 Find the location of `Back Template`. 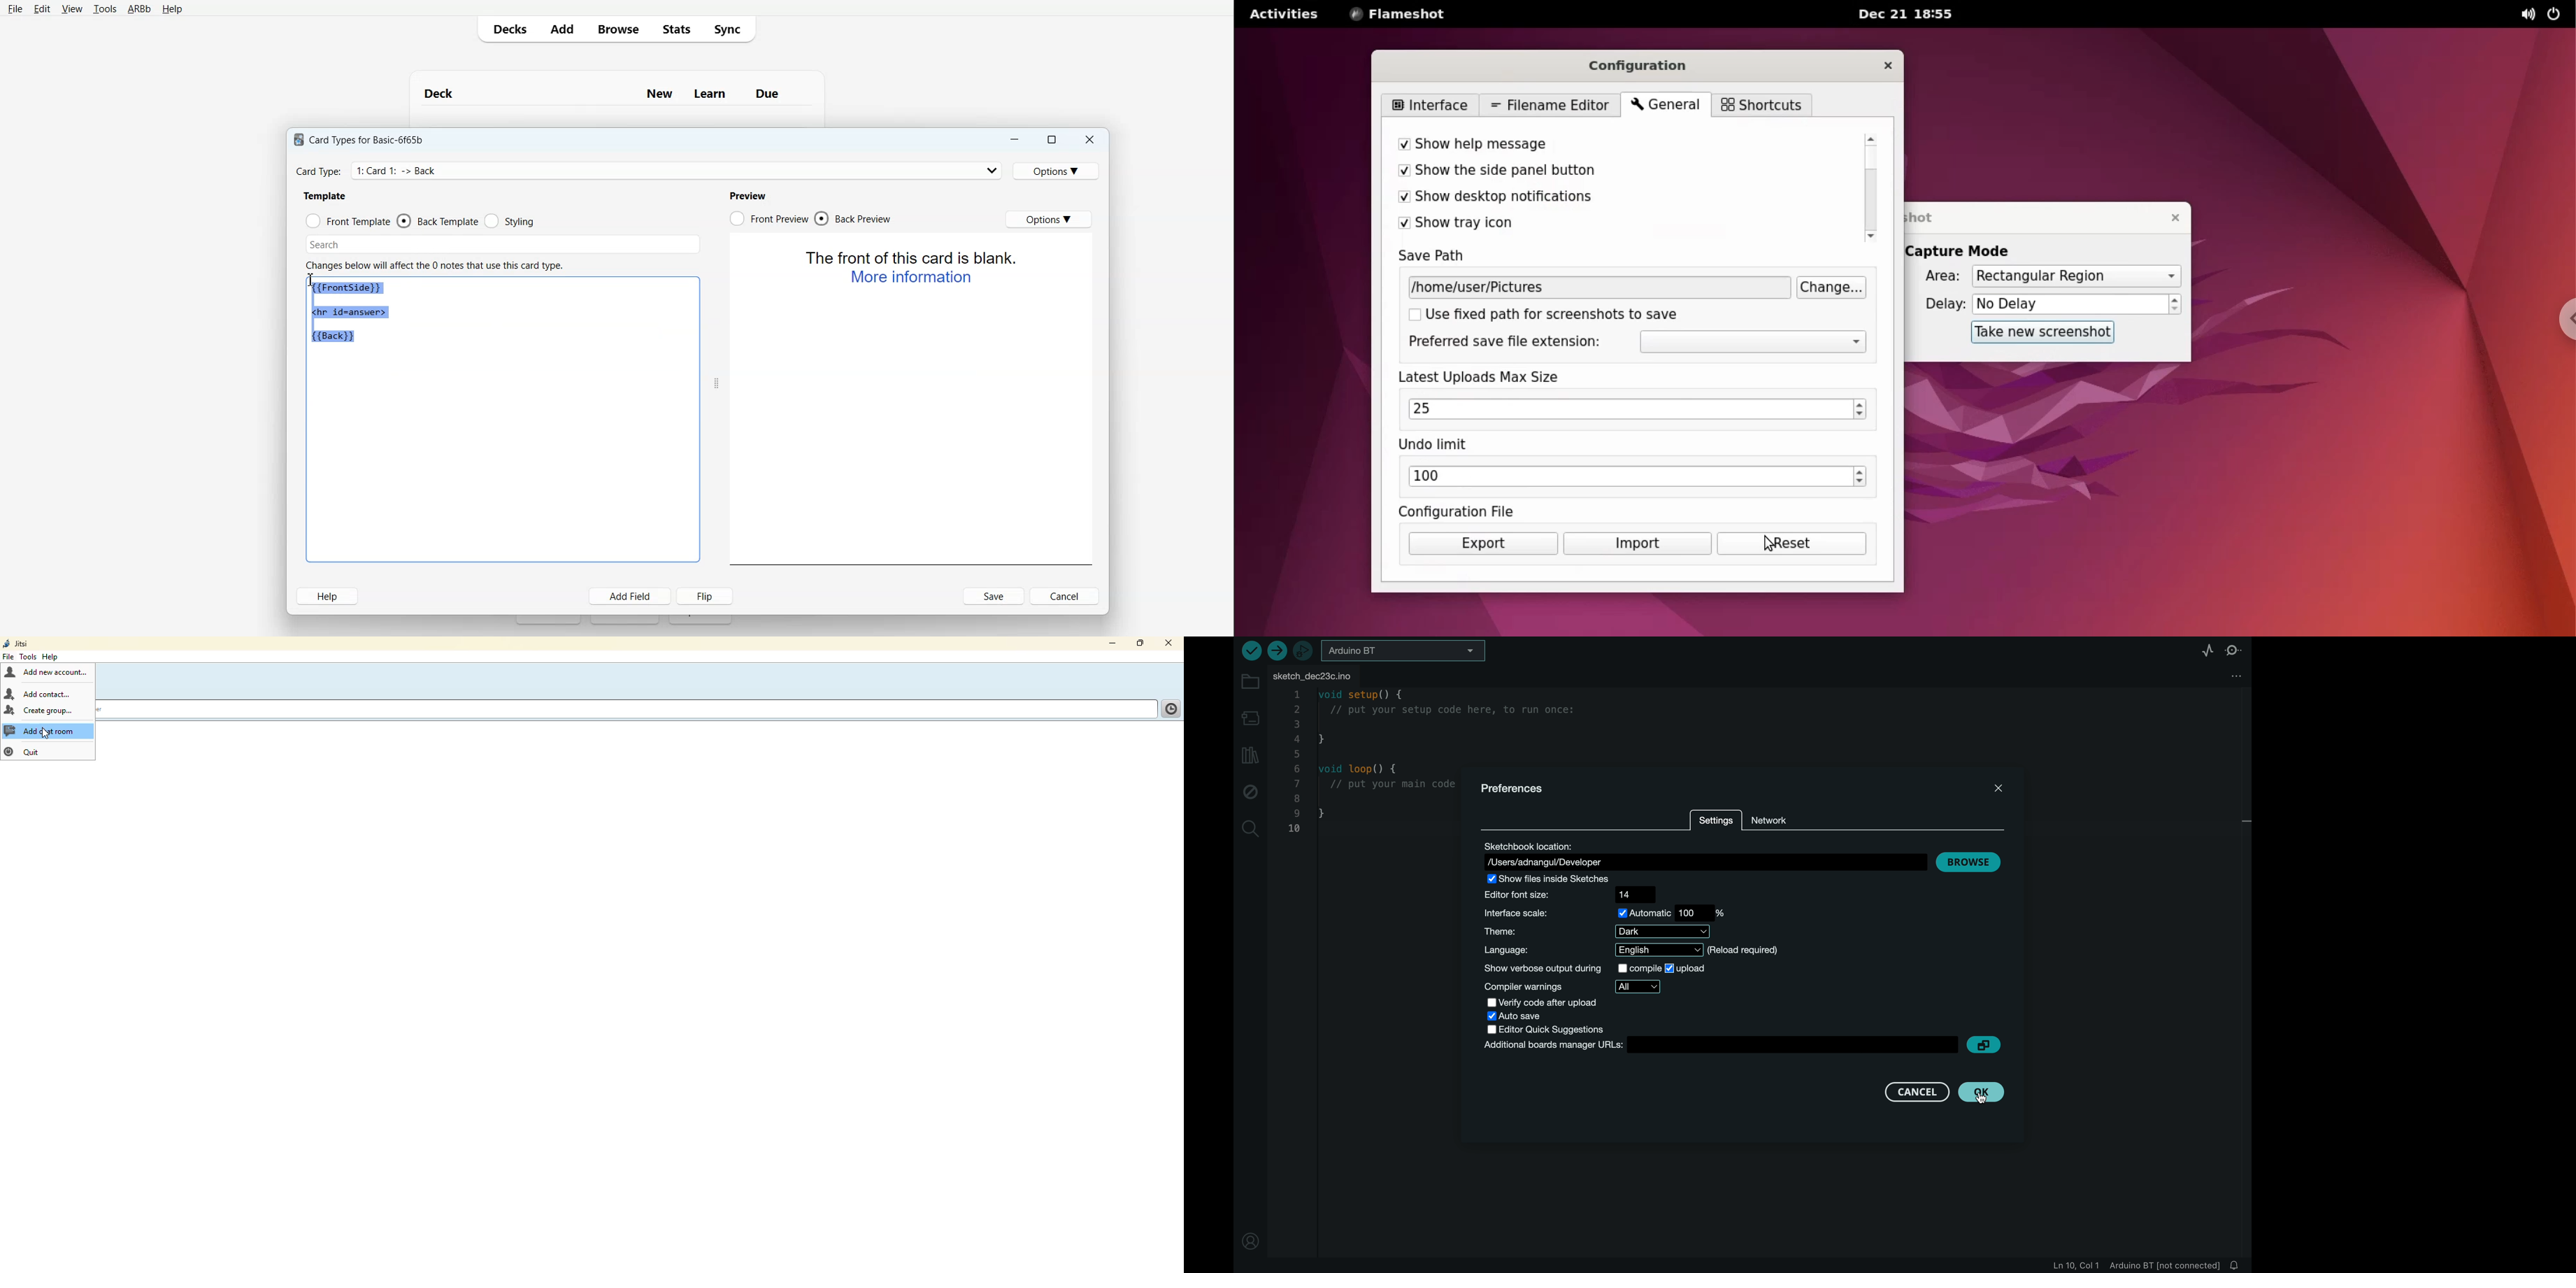

Back Template is located at coordinates (437, 221).